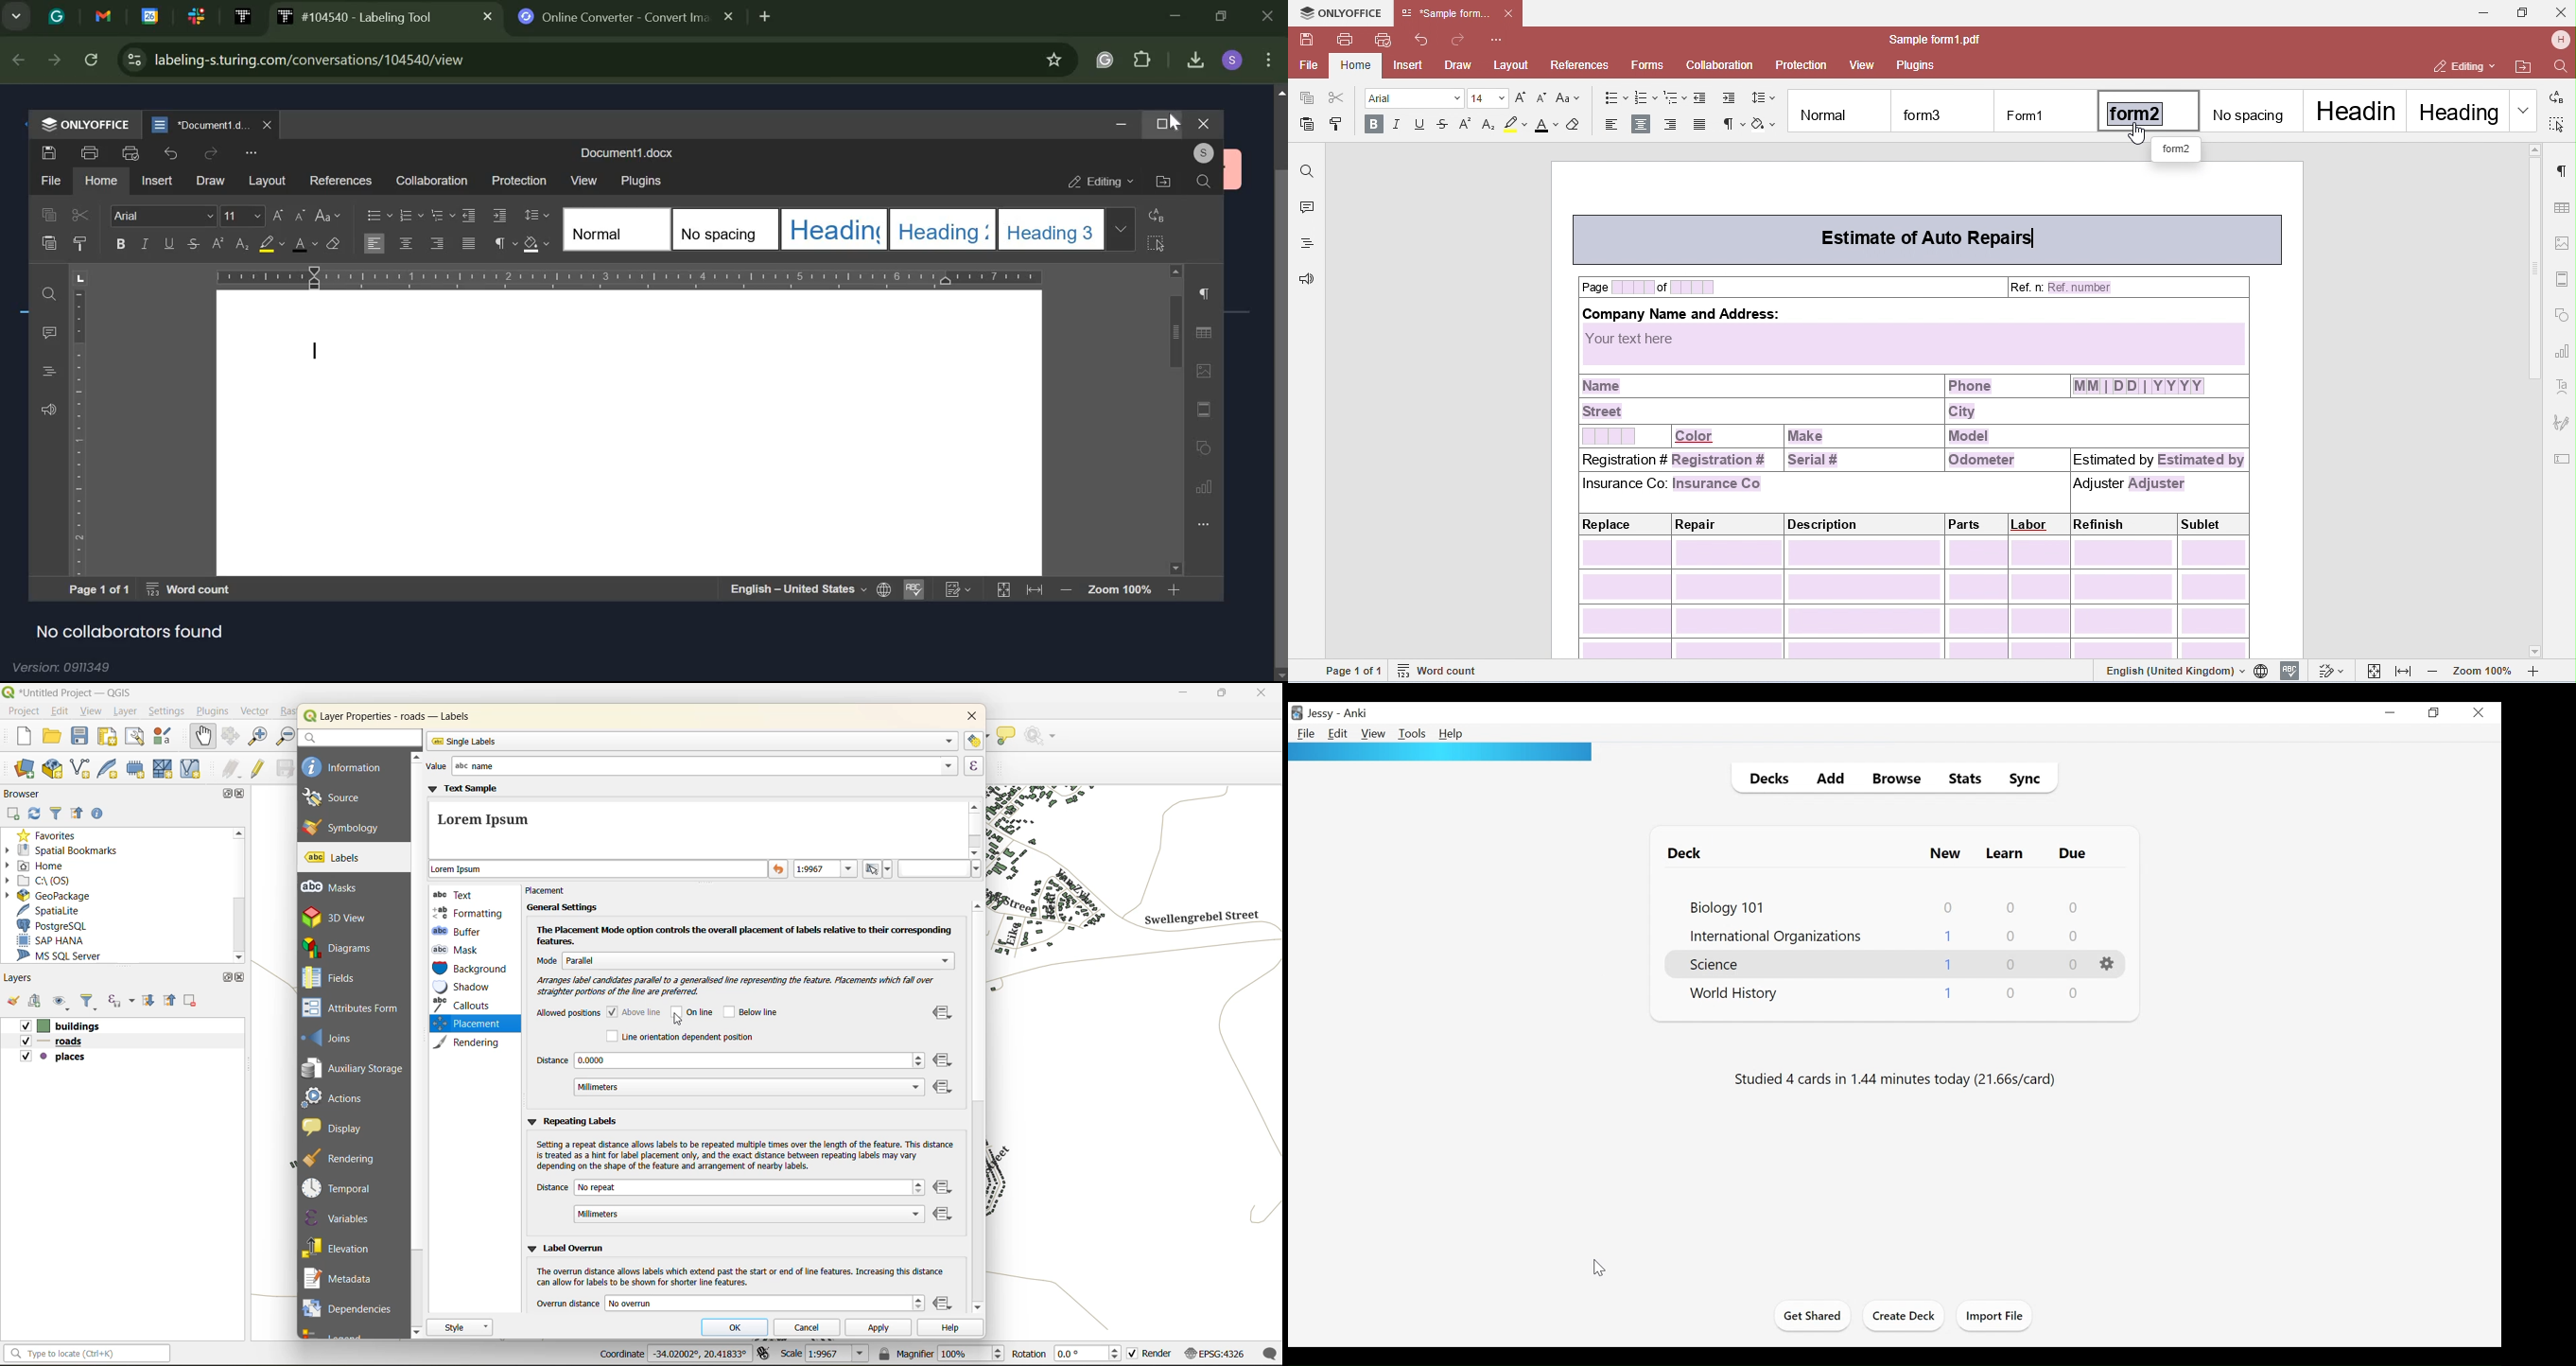 This screenshot has height=1372, width=2576. Describe the element at coordinates (2478, 713) in the screenshot. I see `Close` at that location.